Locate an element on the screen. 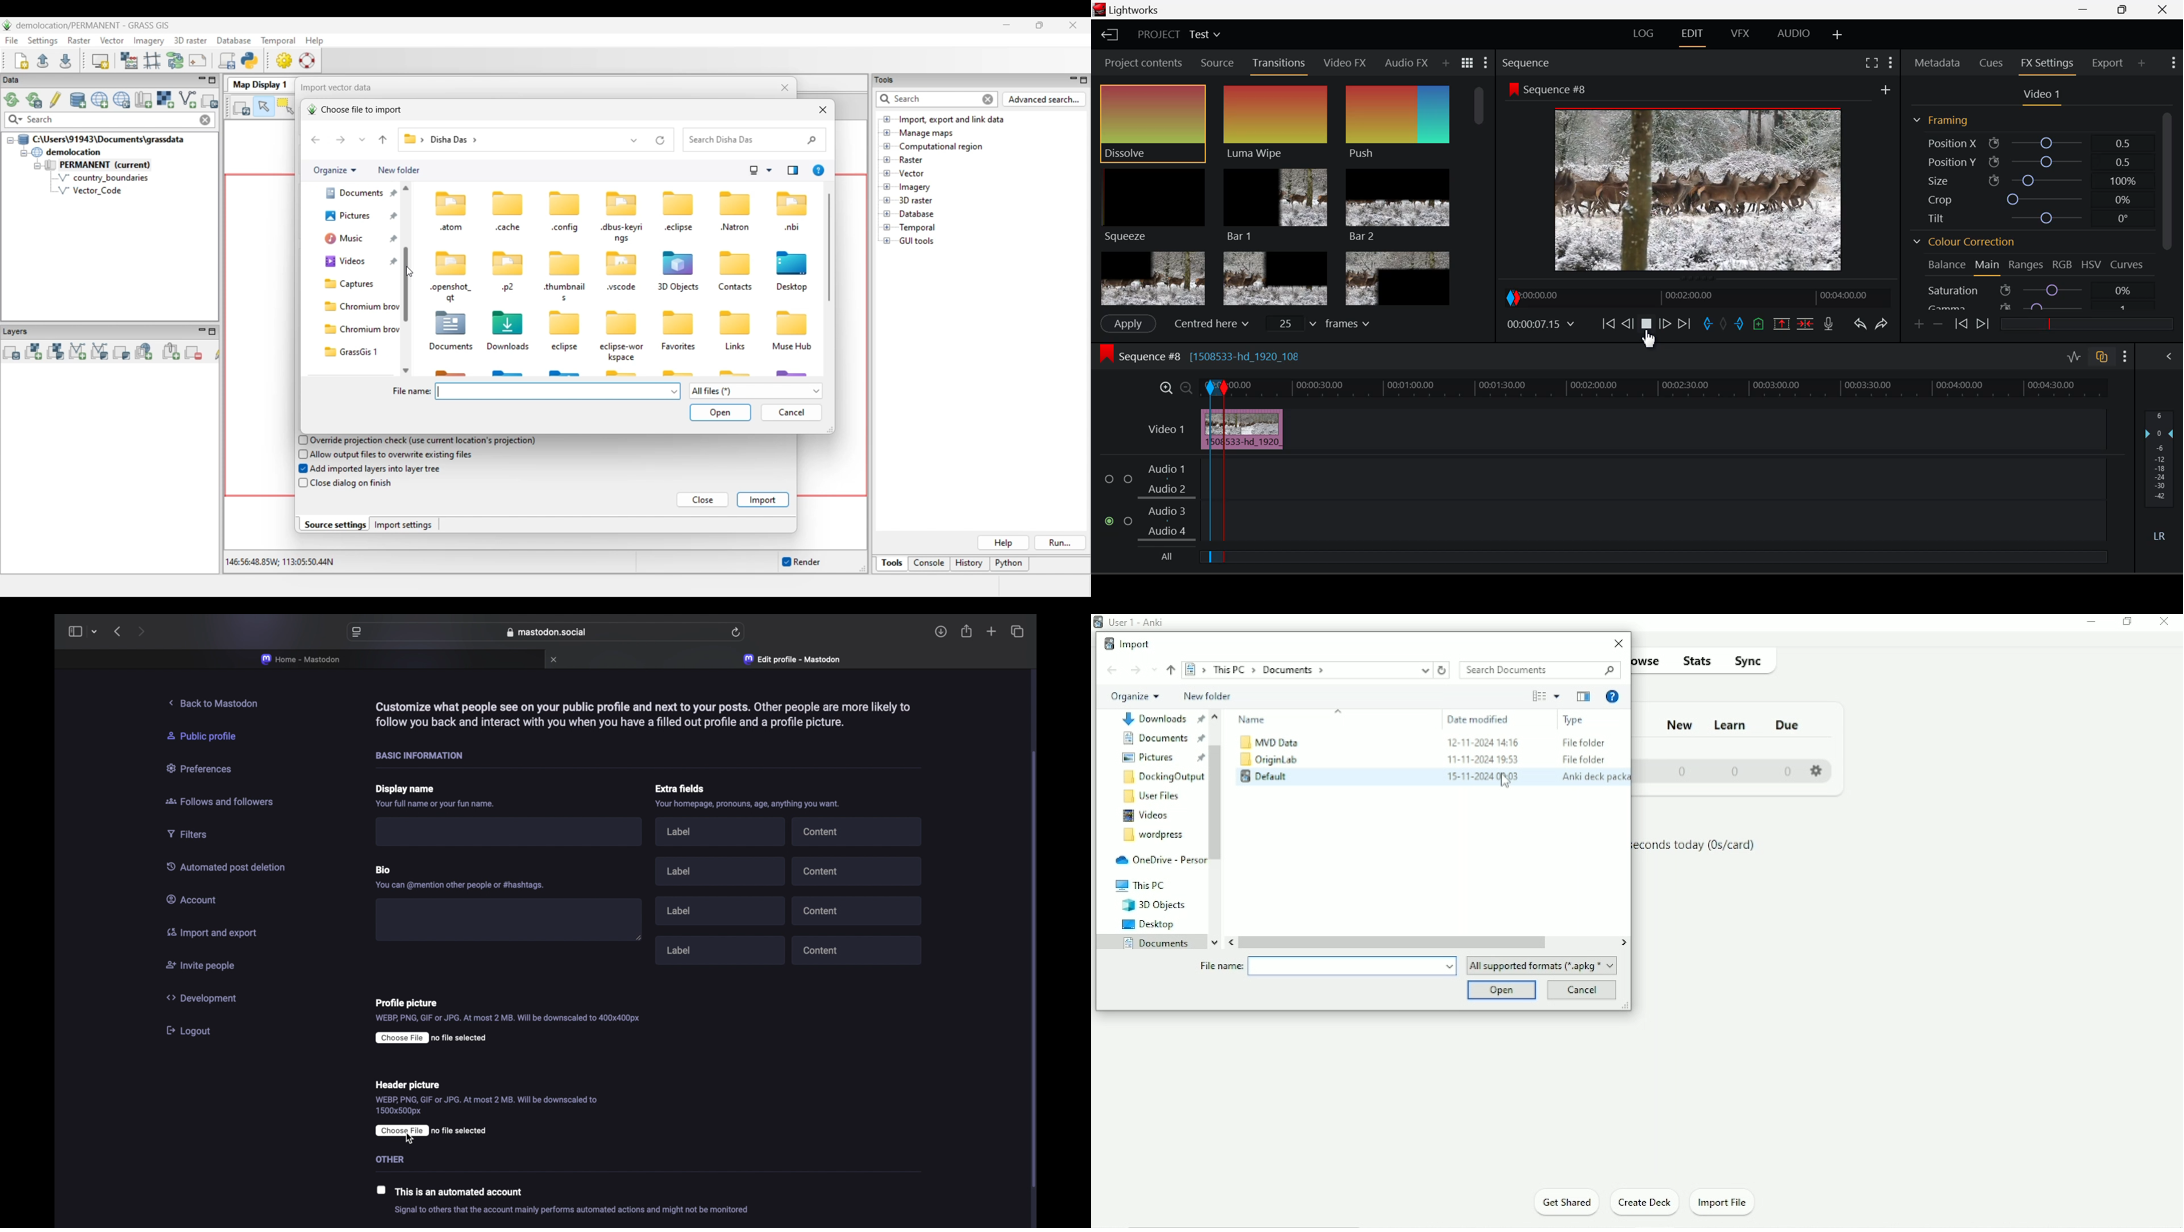 The image size is (2184, 1232). Record Voiceover is located at coordinates (1829, 324).